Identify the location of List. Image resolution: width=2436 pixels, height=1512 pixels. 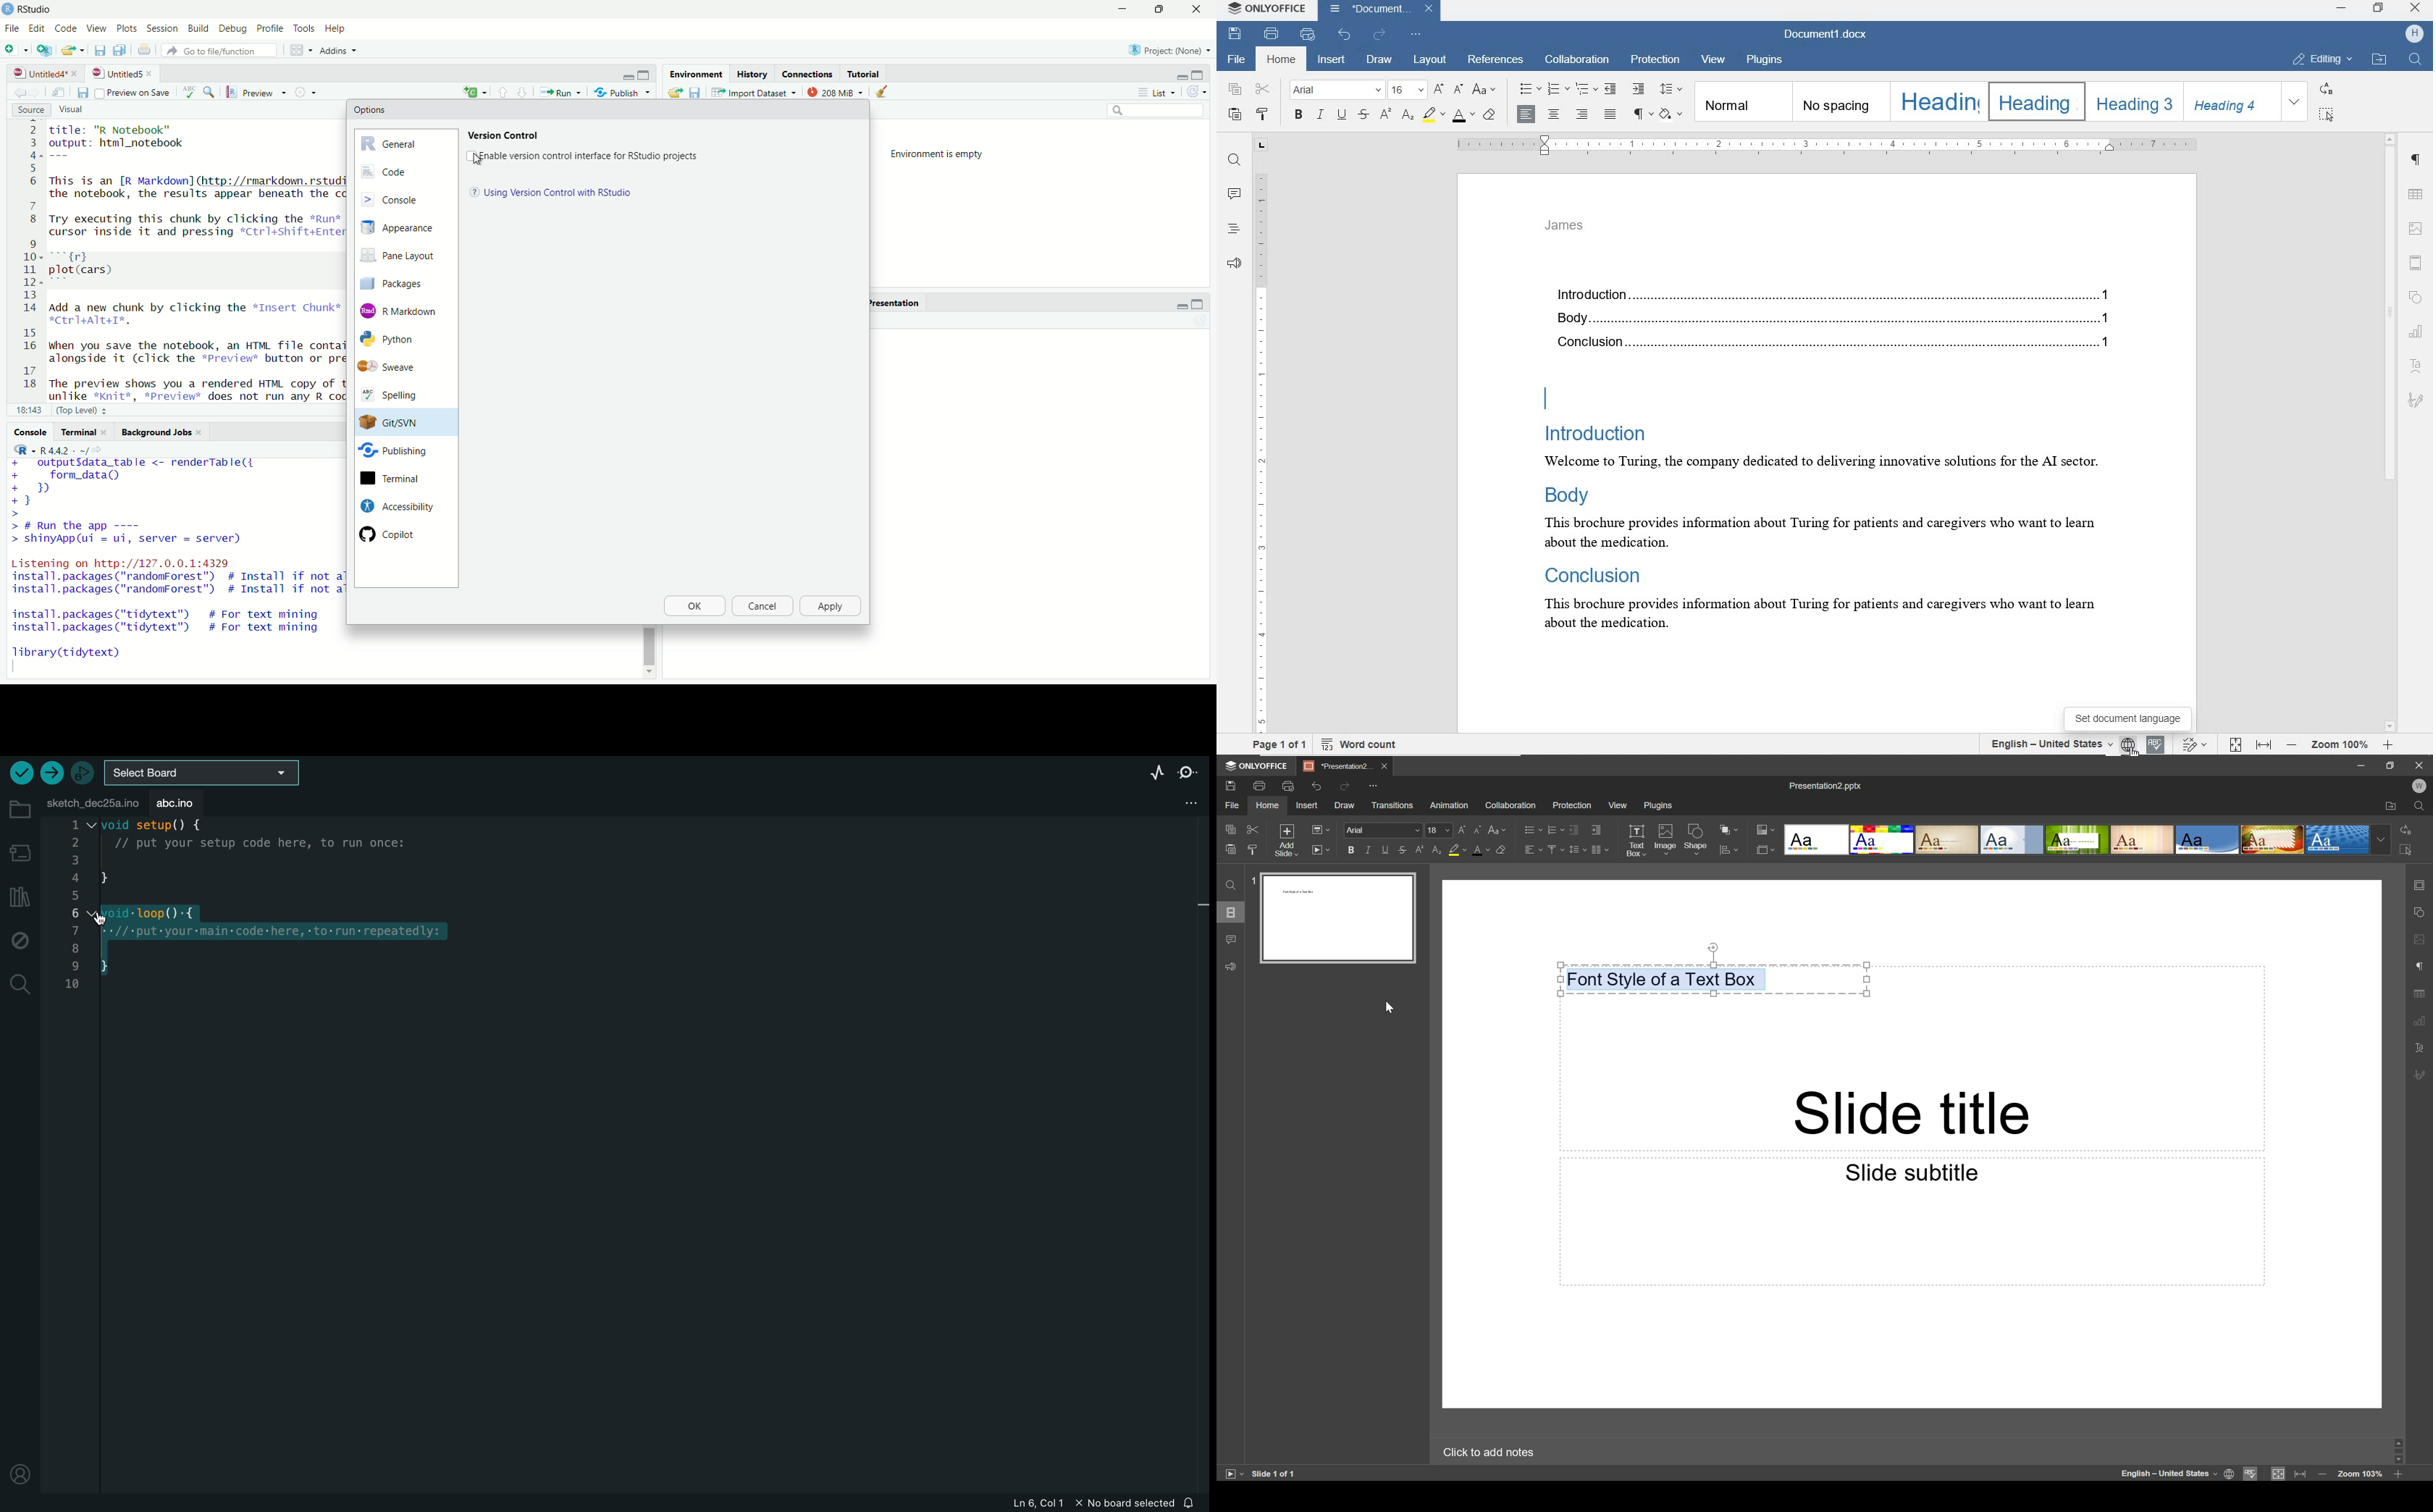
(1161, 93).